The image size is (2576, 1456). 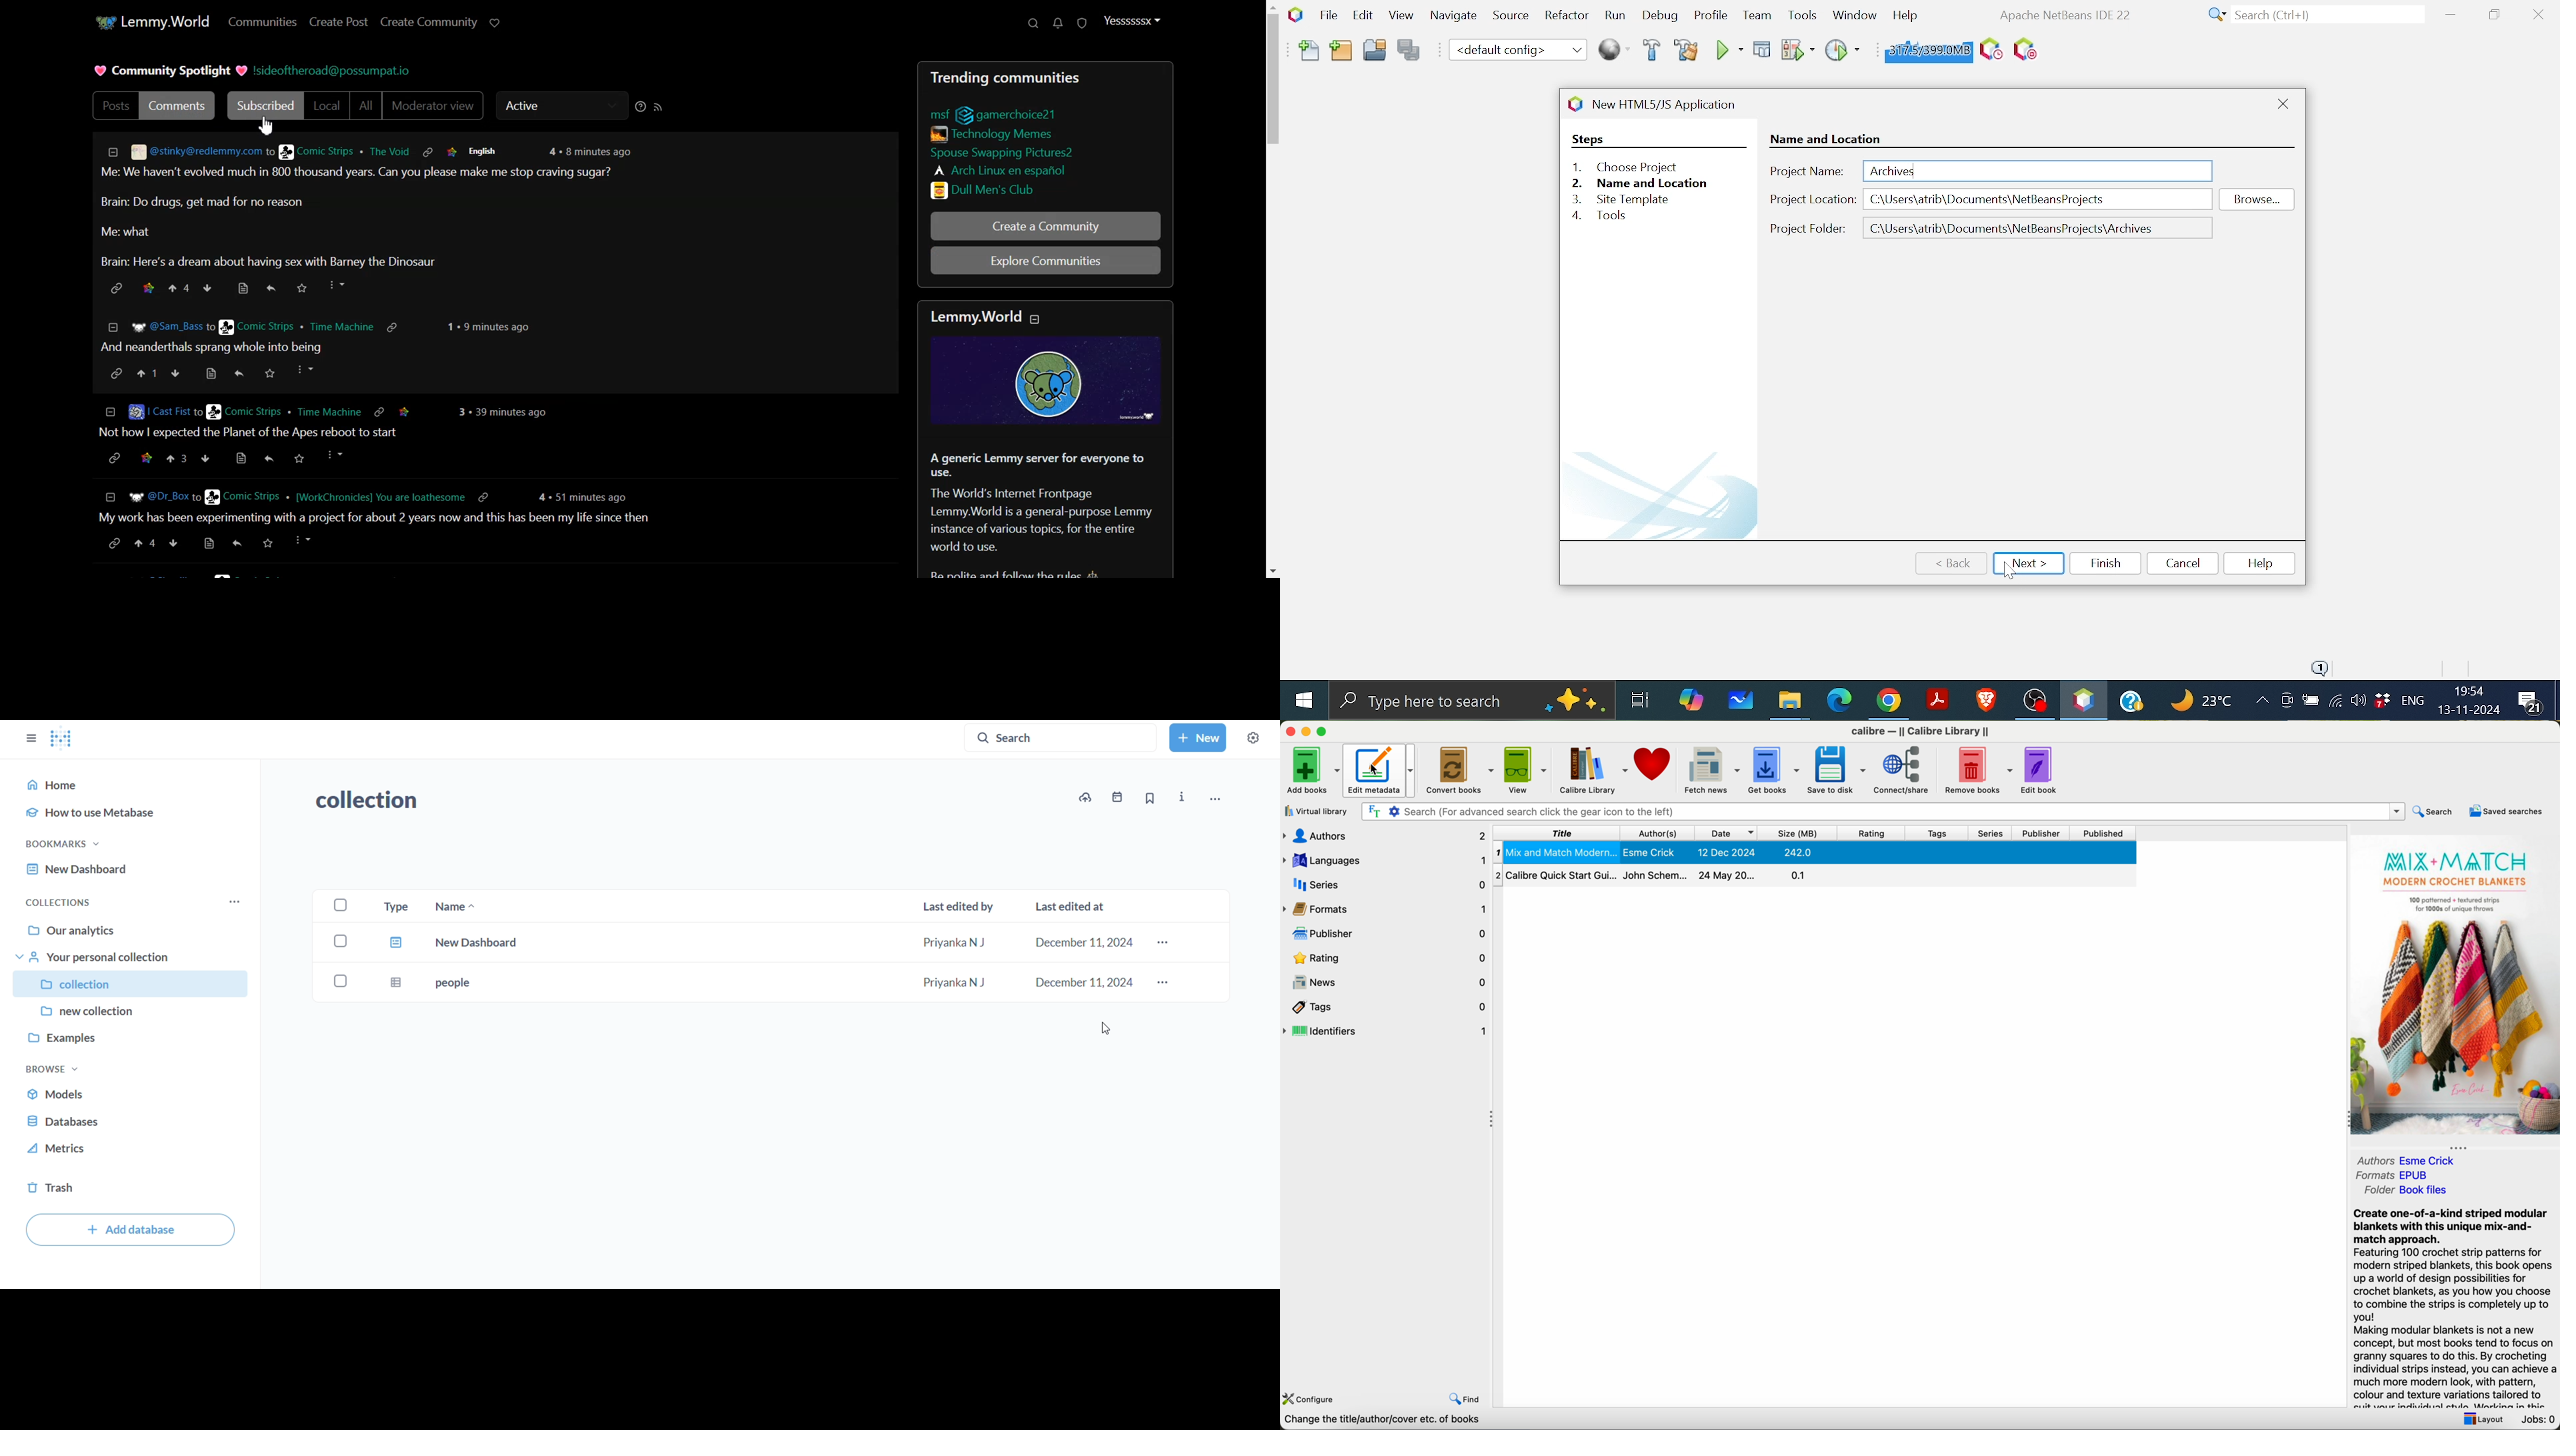 What do you see at coordinates (1294, 14) in the screenshot?
I see `NetBeans logo` at bounding box center [1294, 14].